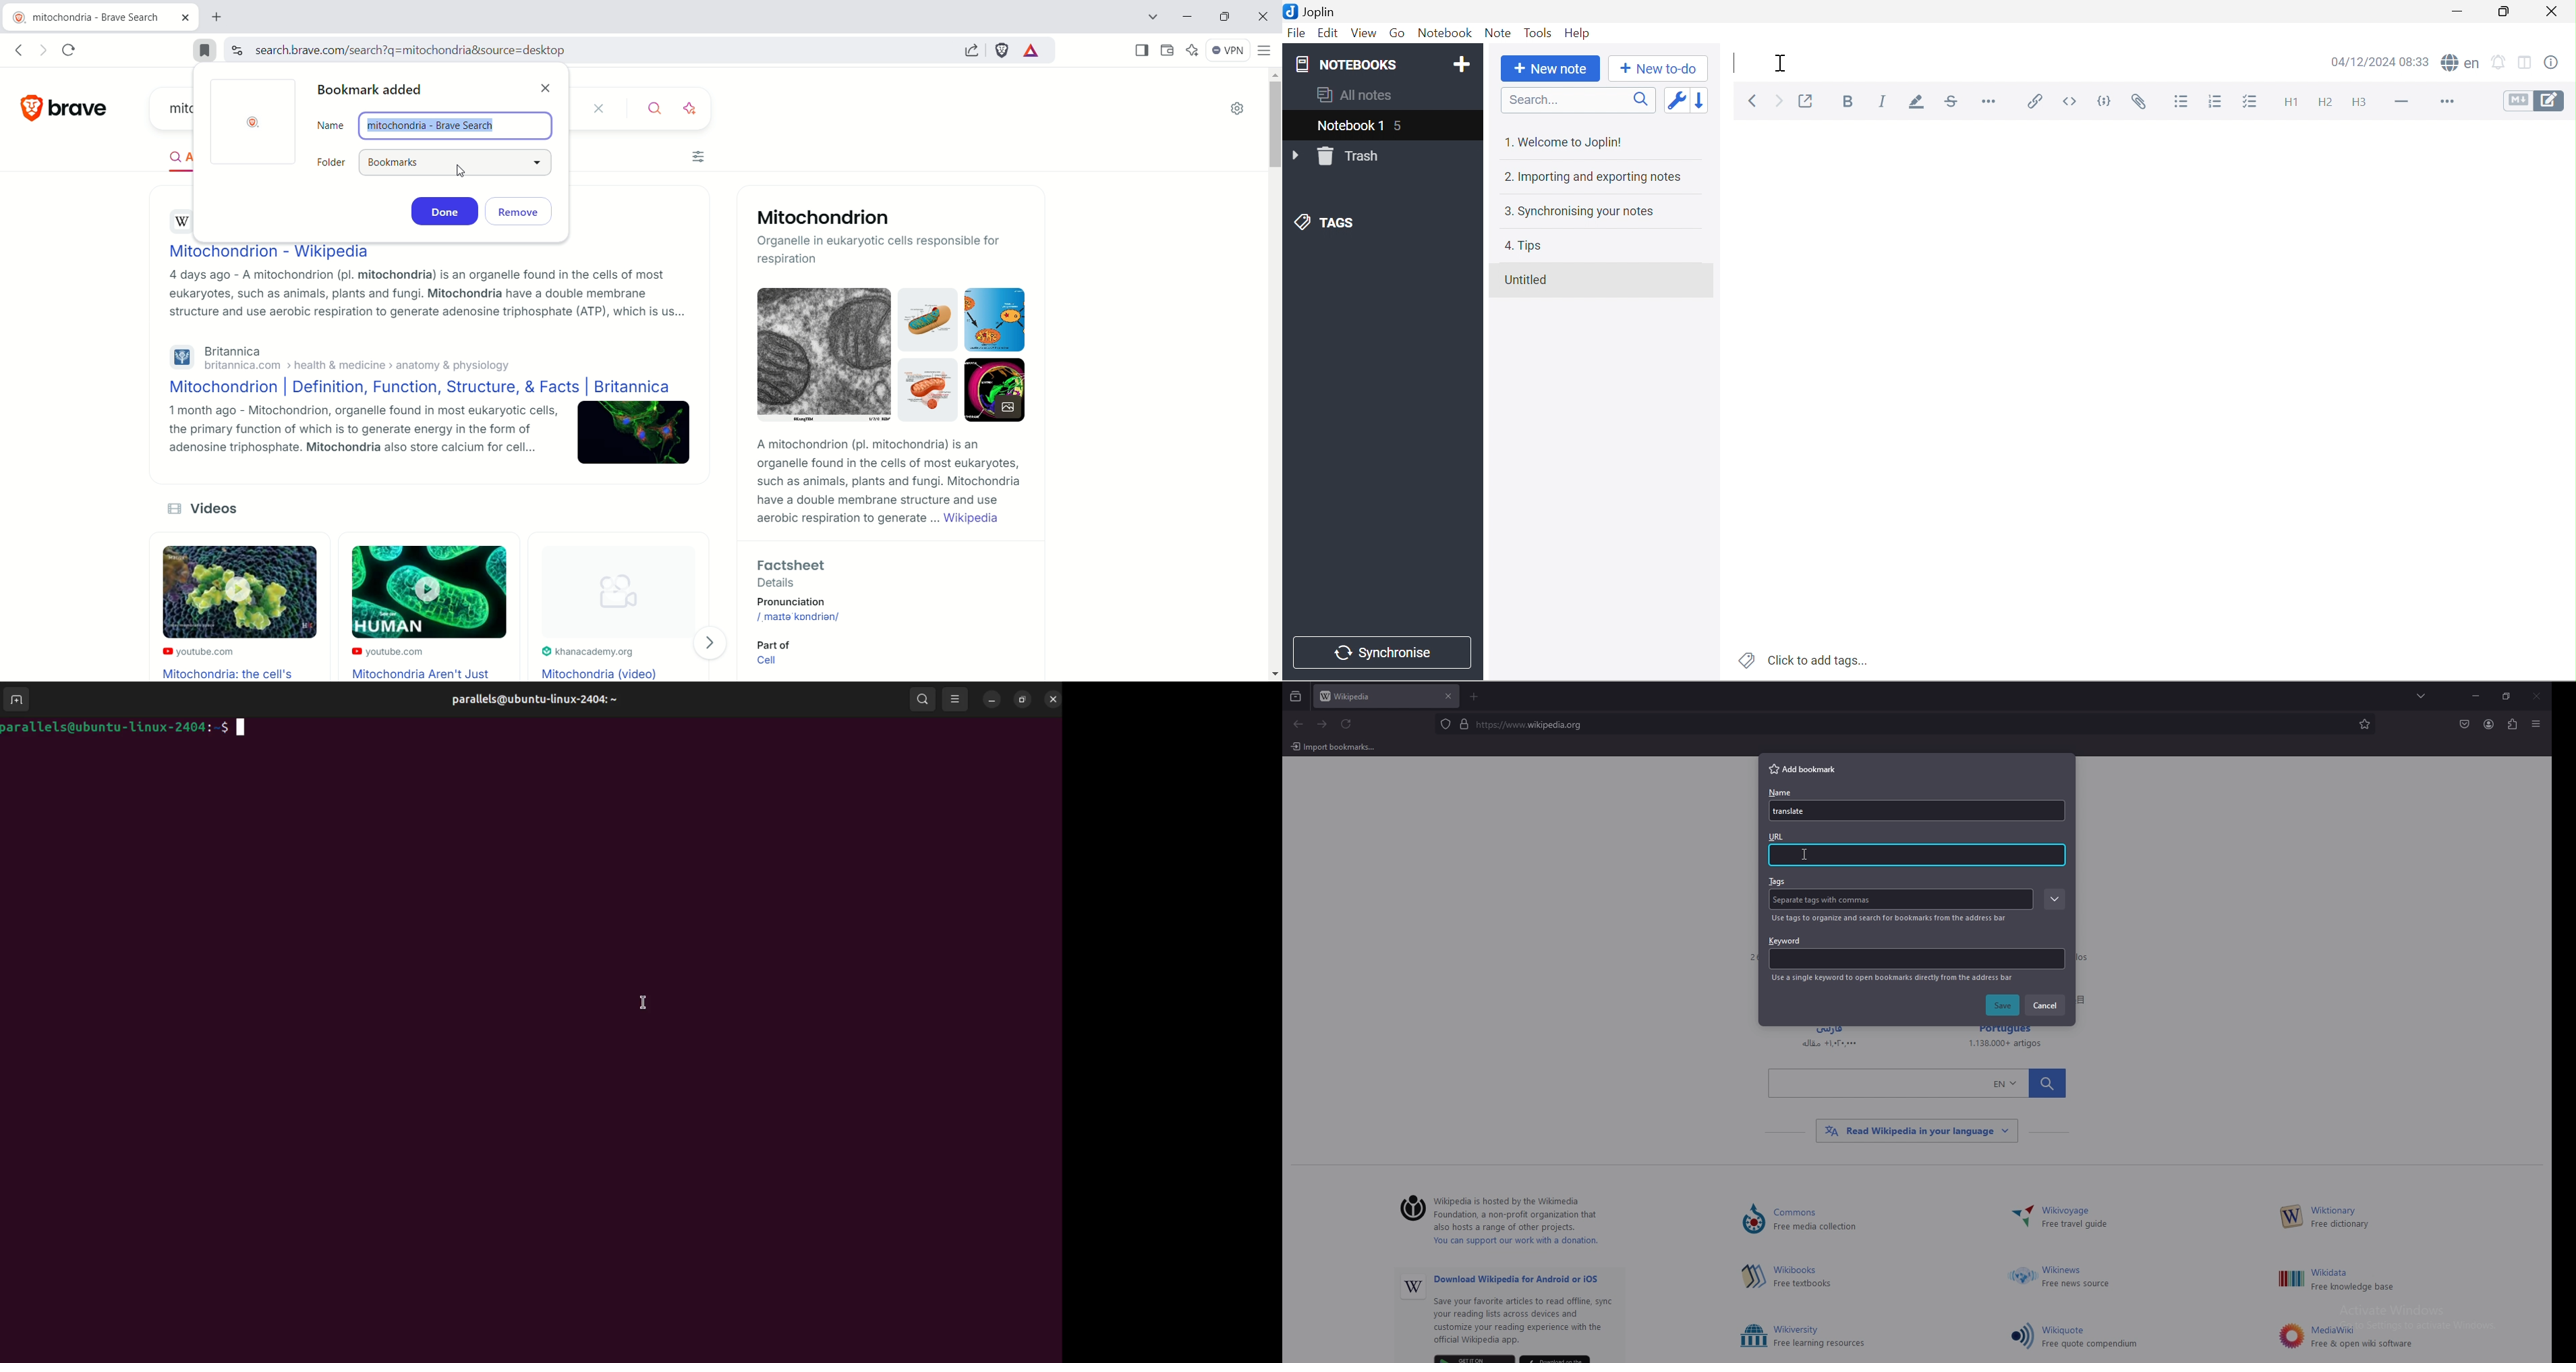 The width and height of the screenshot is (2576, 1372). Describe the element at coordinates (2512, 725) in the screenshot. I see `extensions` at that location.